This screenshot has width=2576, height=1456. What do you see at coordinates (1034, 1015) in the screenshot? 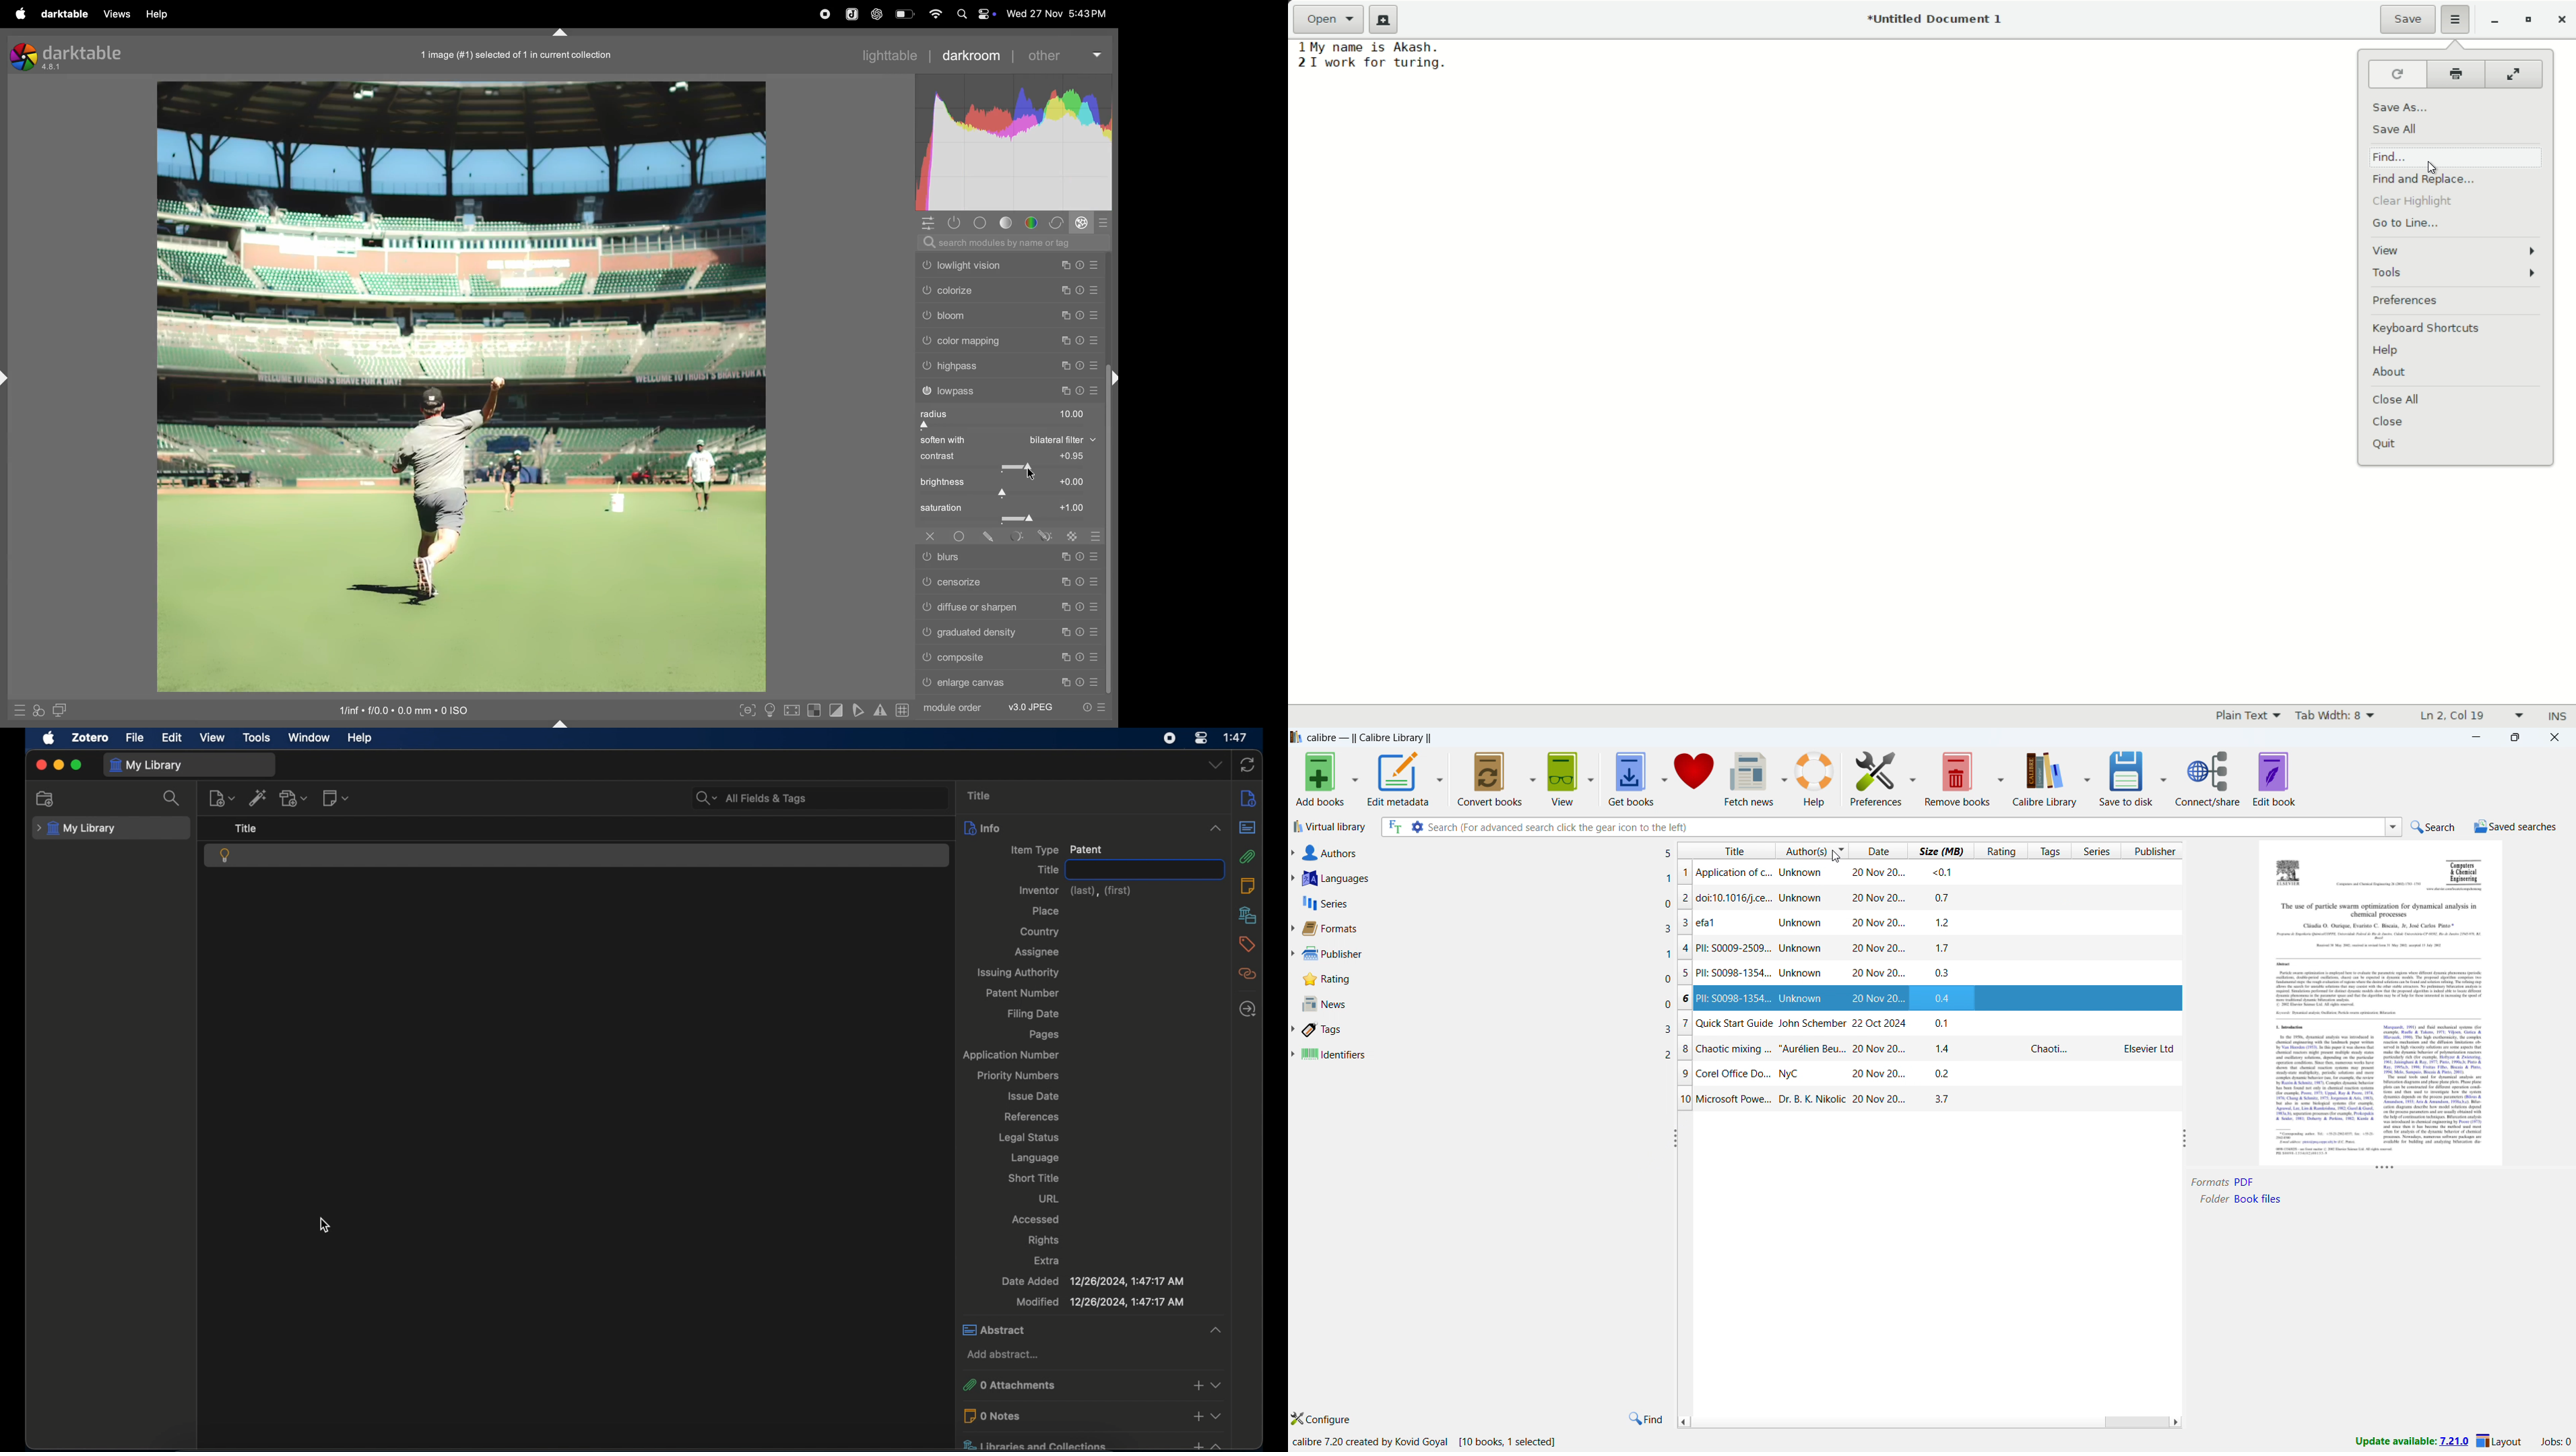
I see `filing date` at bounding box center [1034, 1015].